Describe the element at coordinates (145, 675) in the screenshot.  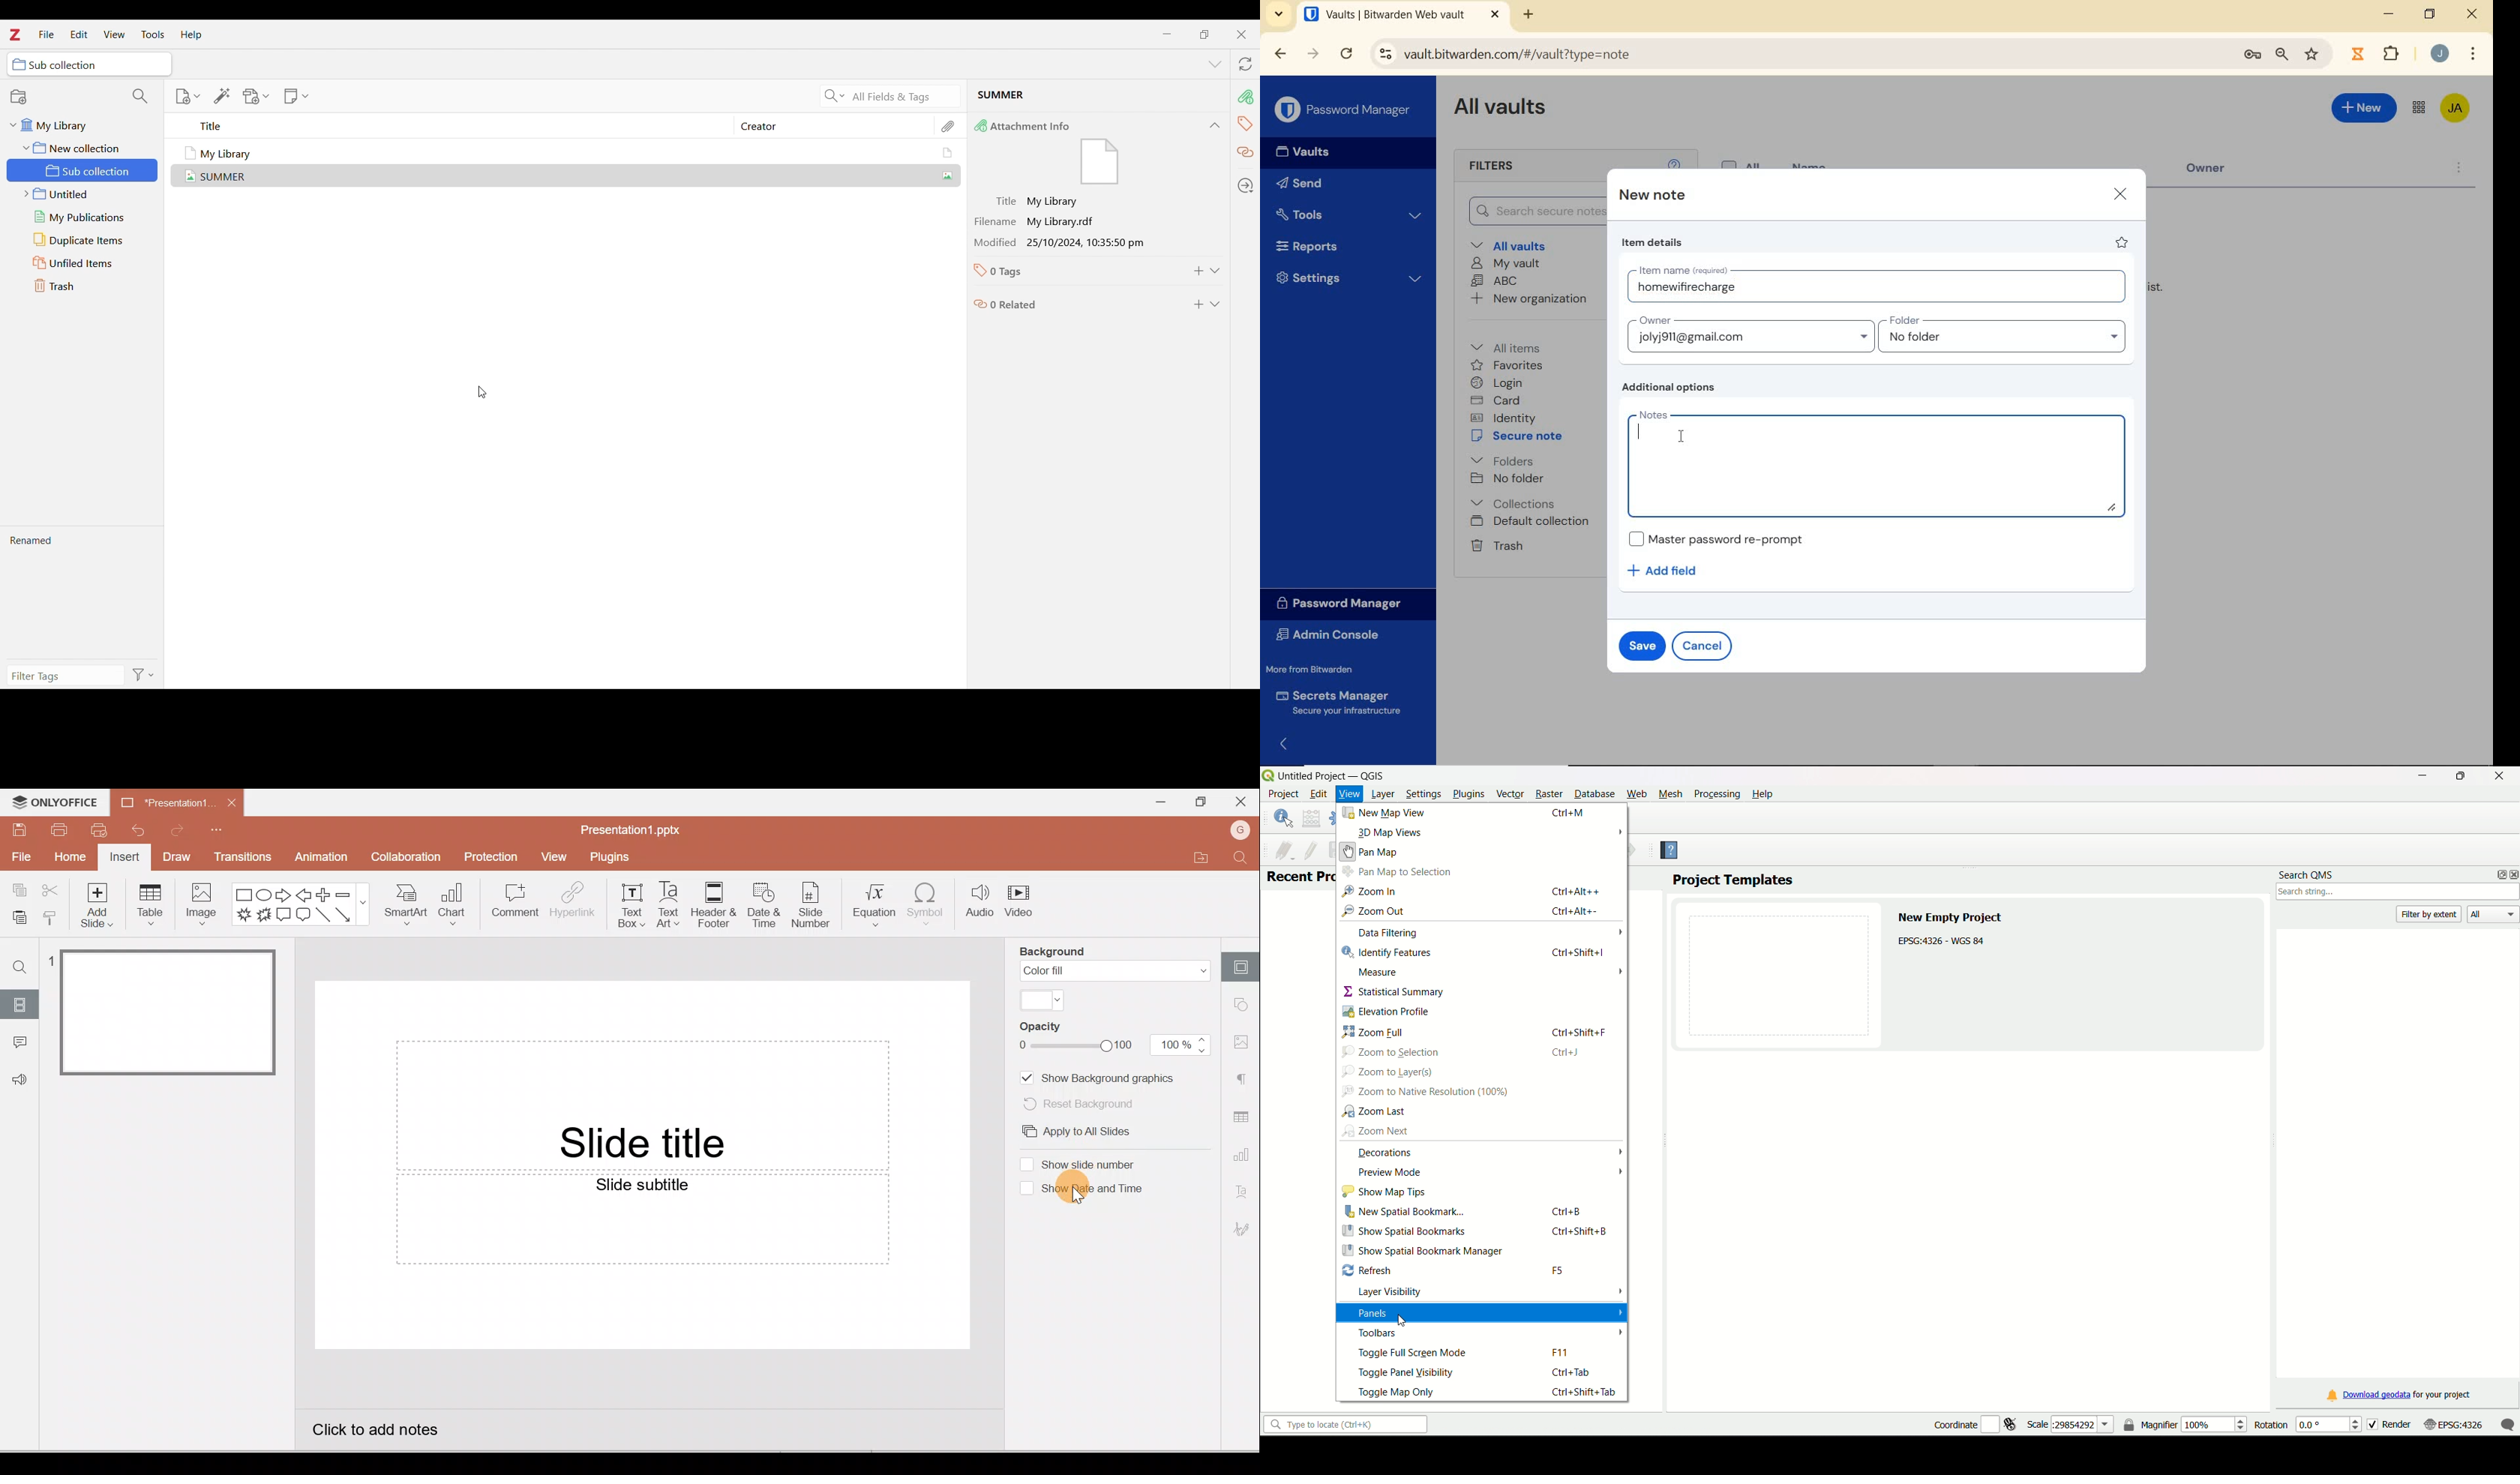
I see `Filter` at that location.